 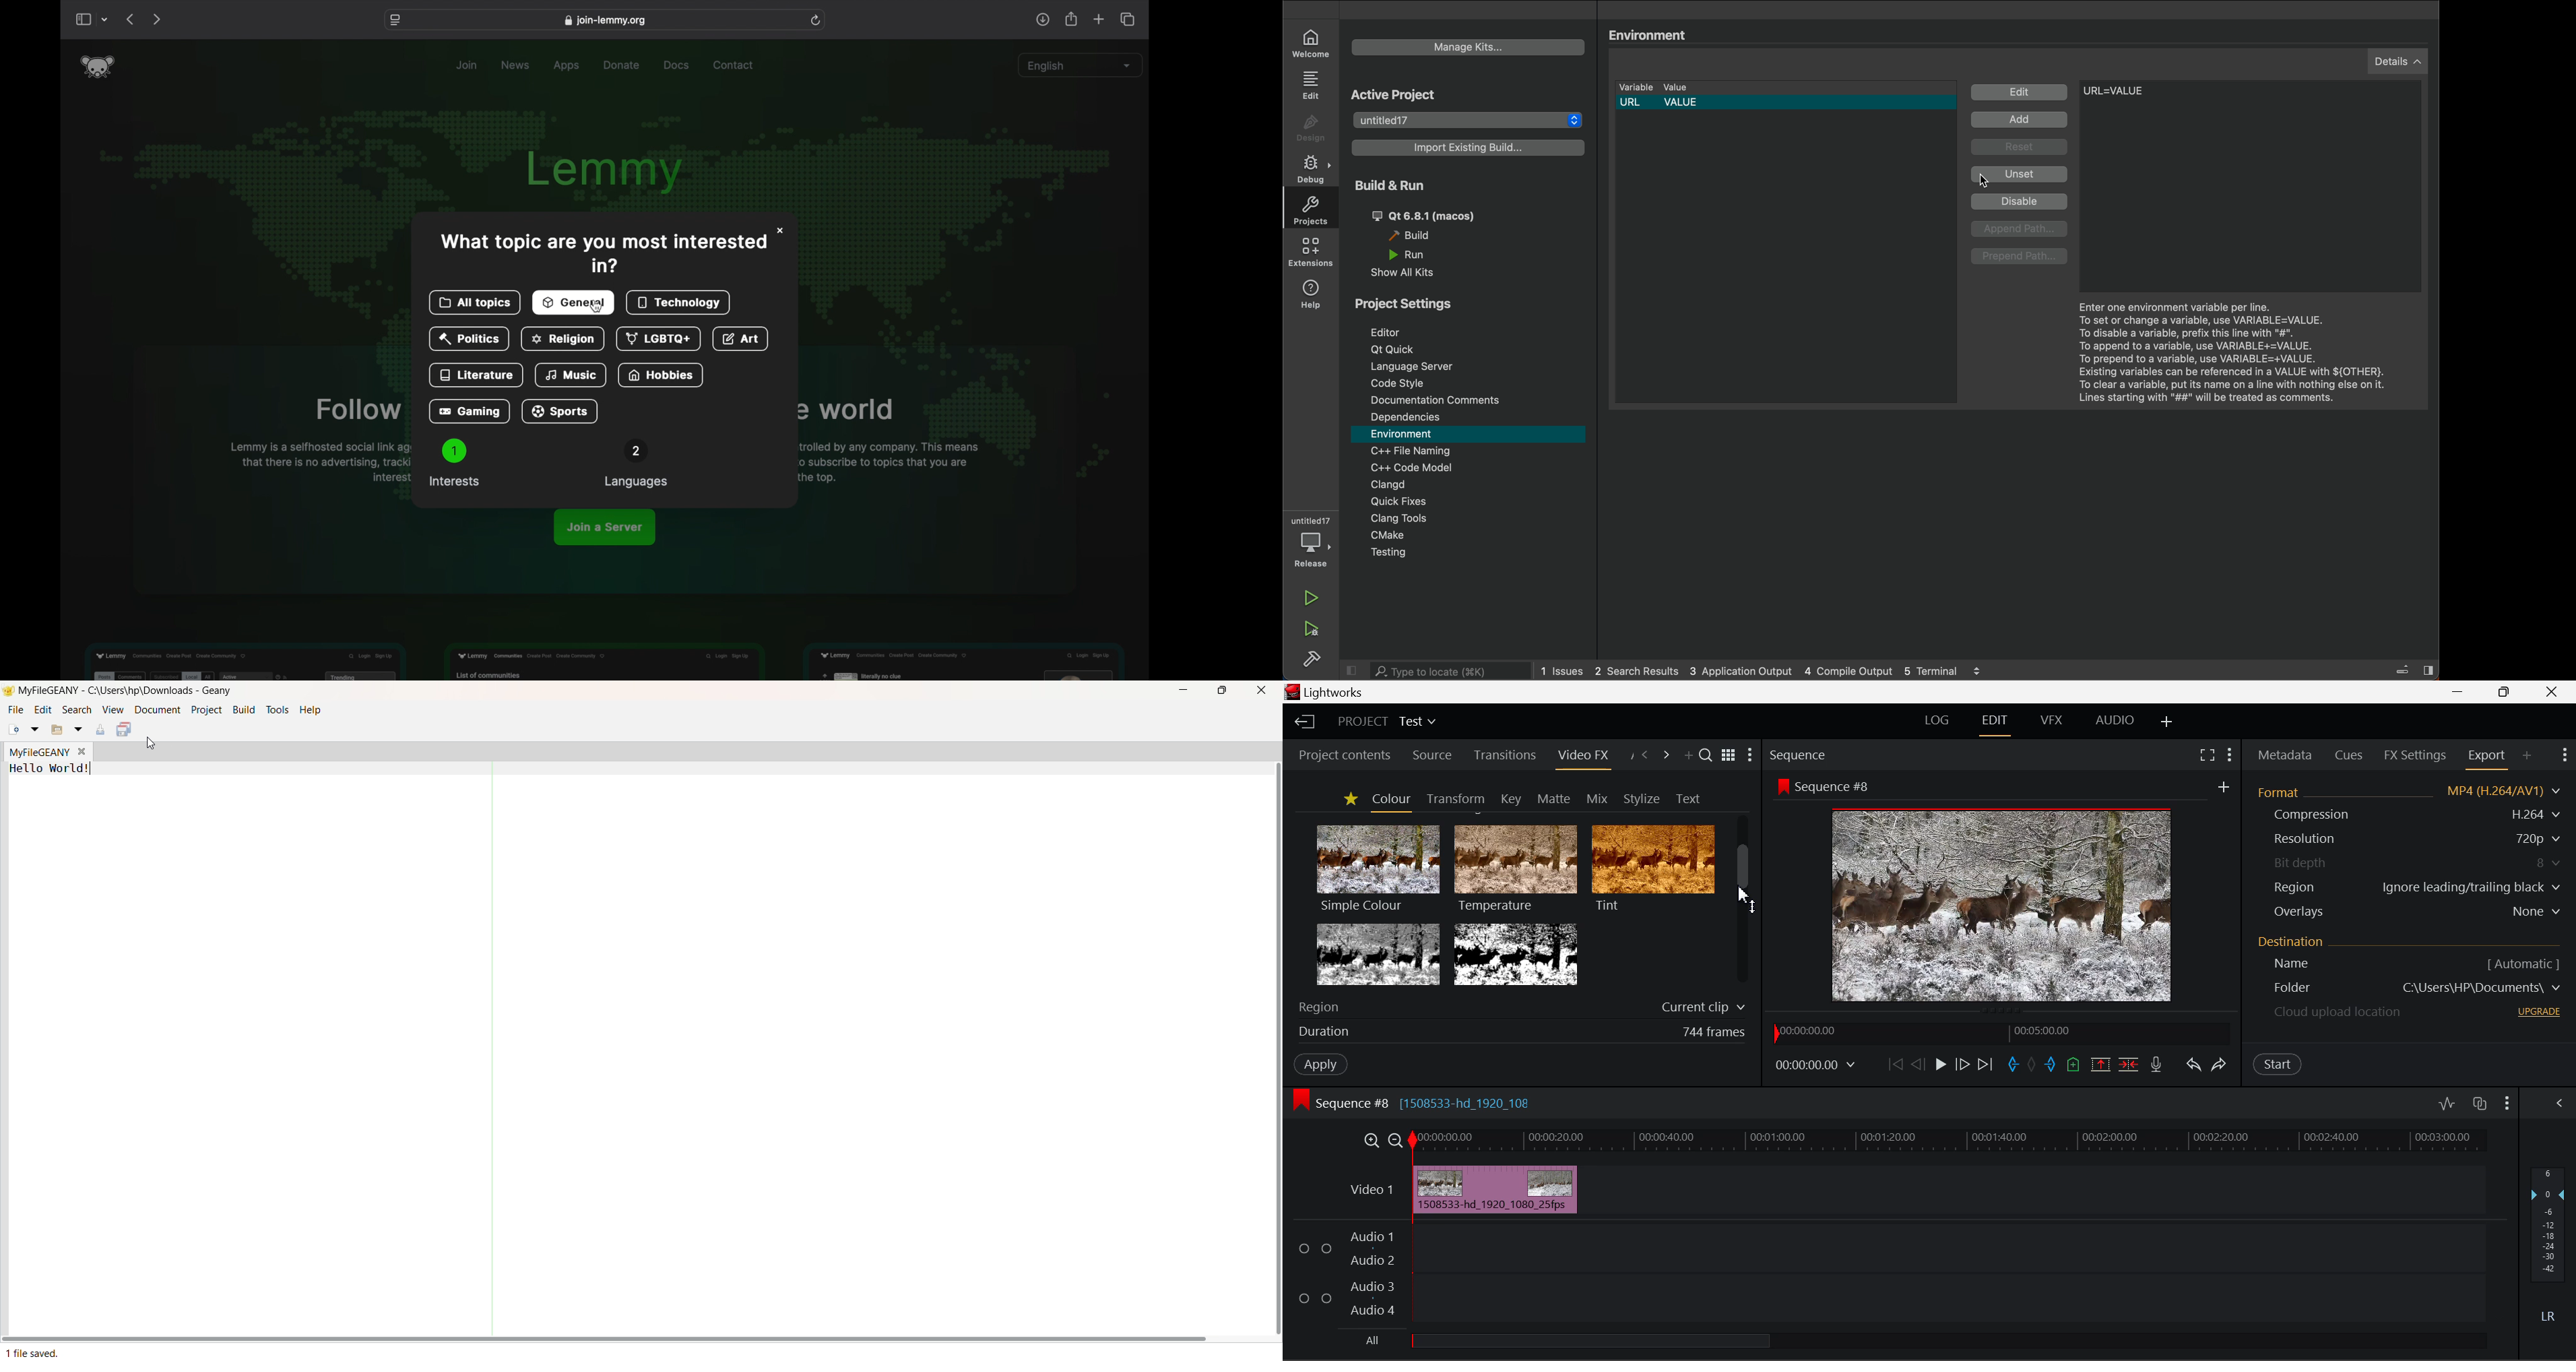 I want to click on docs, so click(x=676, y=65).